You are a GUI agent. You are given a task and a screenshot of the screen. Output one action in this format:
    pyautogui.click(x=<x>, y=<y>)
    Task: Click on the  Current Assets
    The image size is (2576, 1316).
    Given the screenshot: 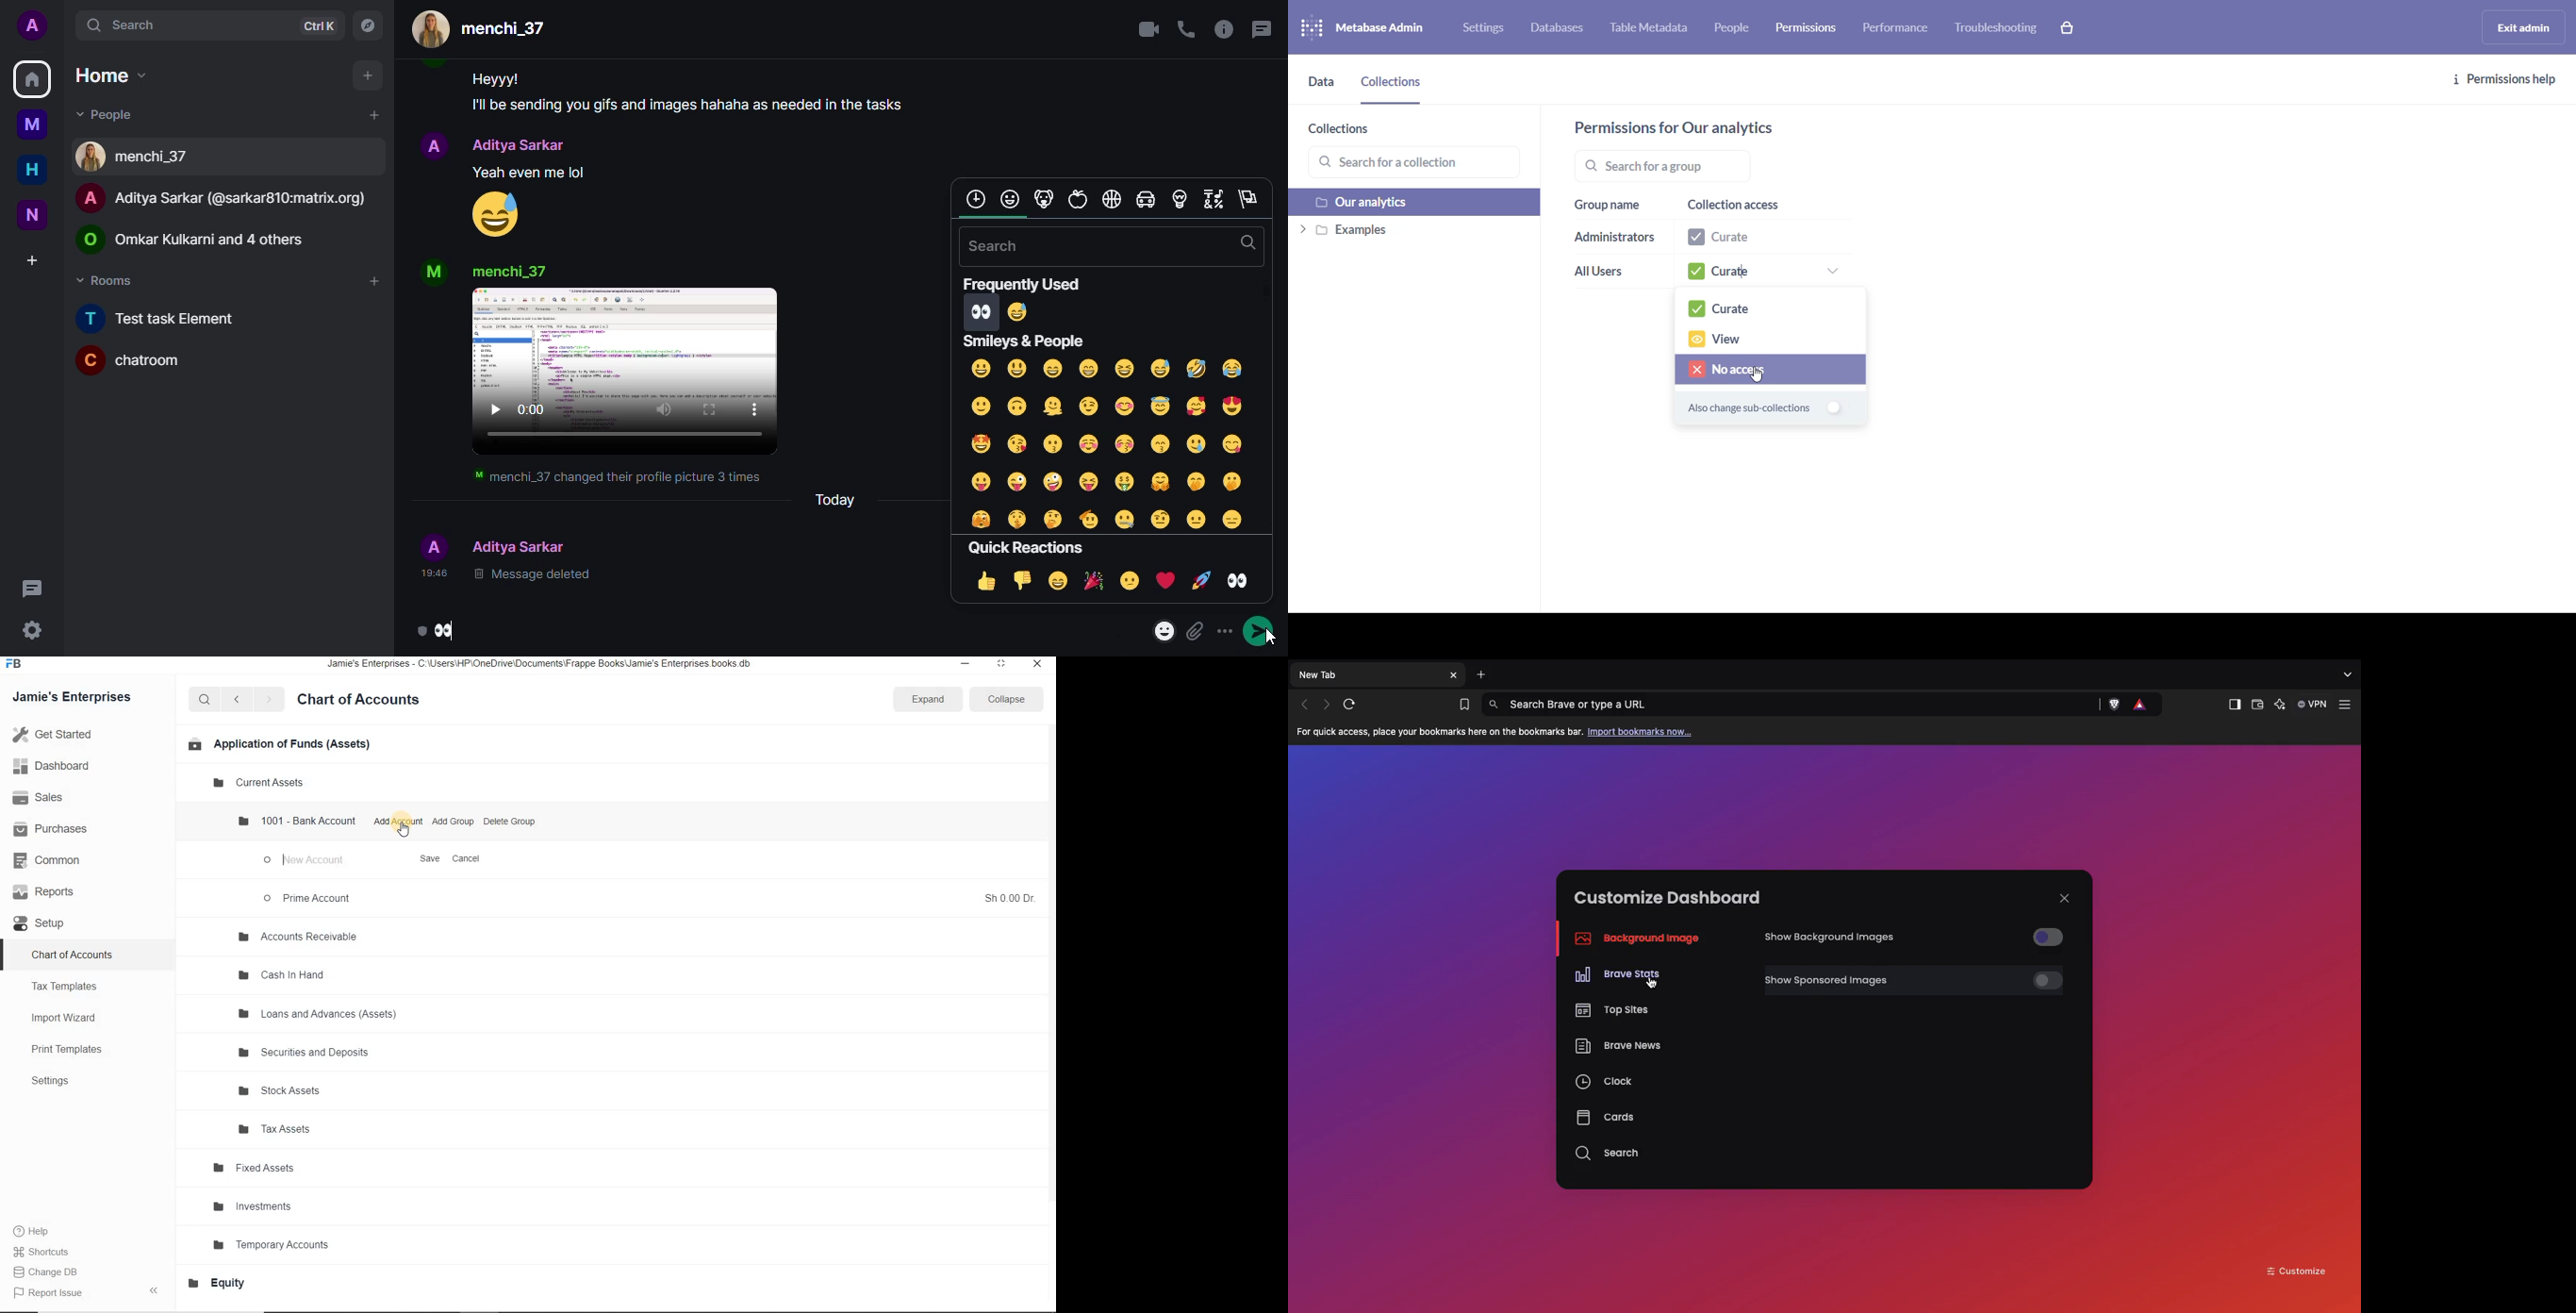 What is the action you would take?
    pyautogui.click(x=261, y=783)
    